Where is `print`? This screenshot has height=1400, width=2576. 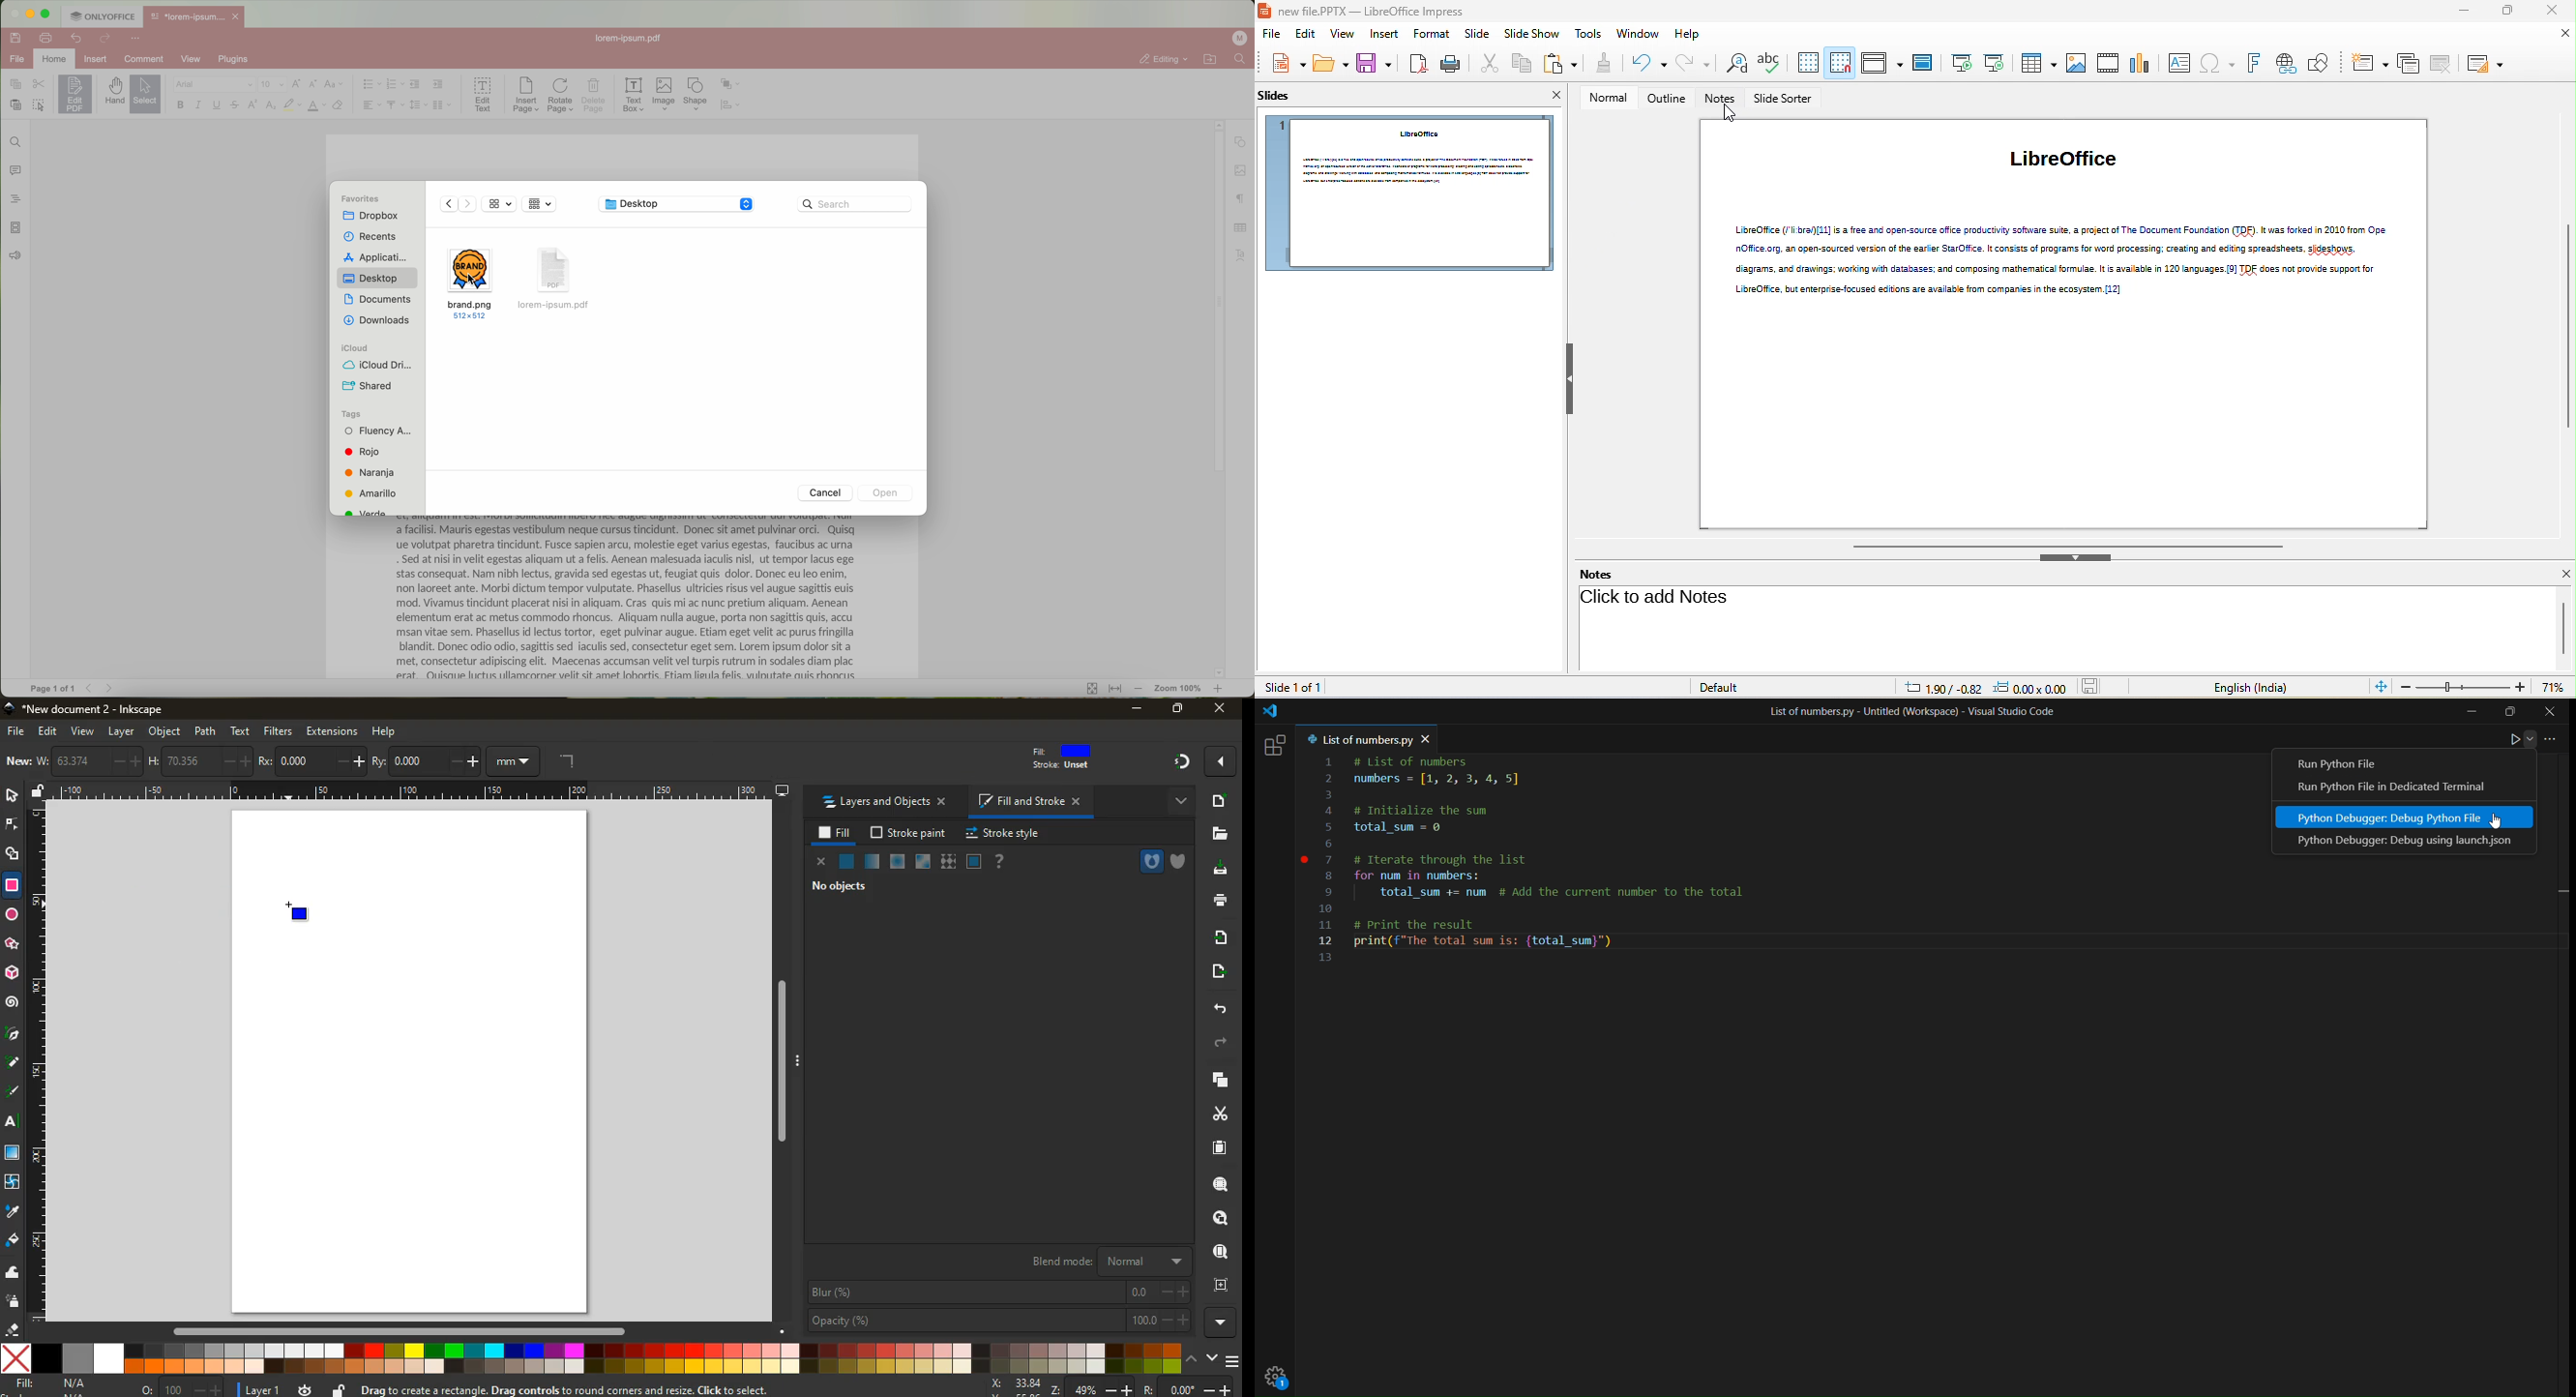 print is located at coordinates (46, 37).